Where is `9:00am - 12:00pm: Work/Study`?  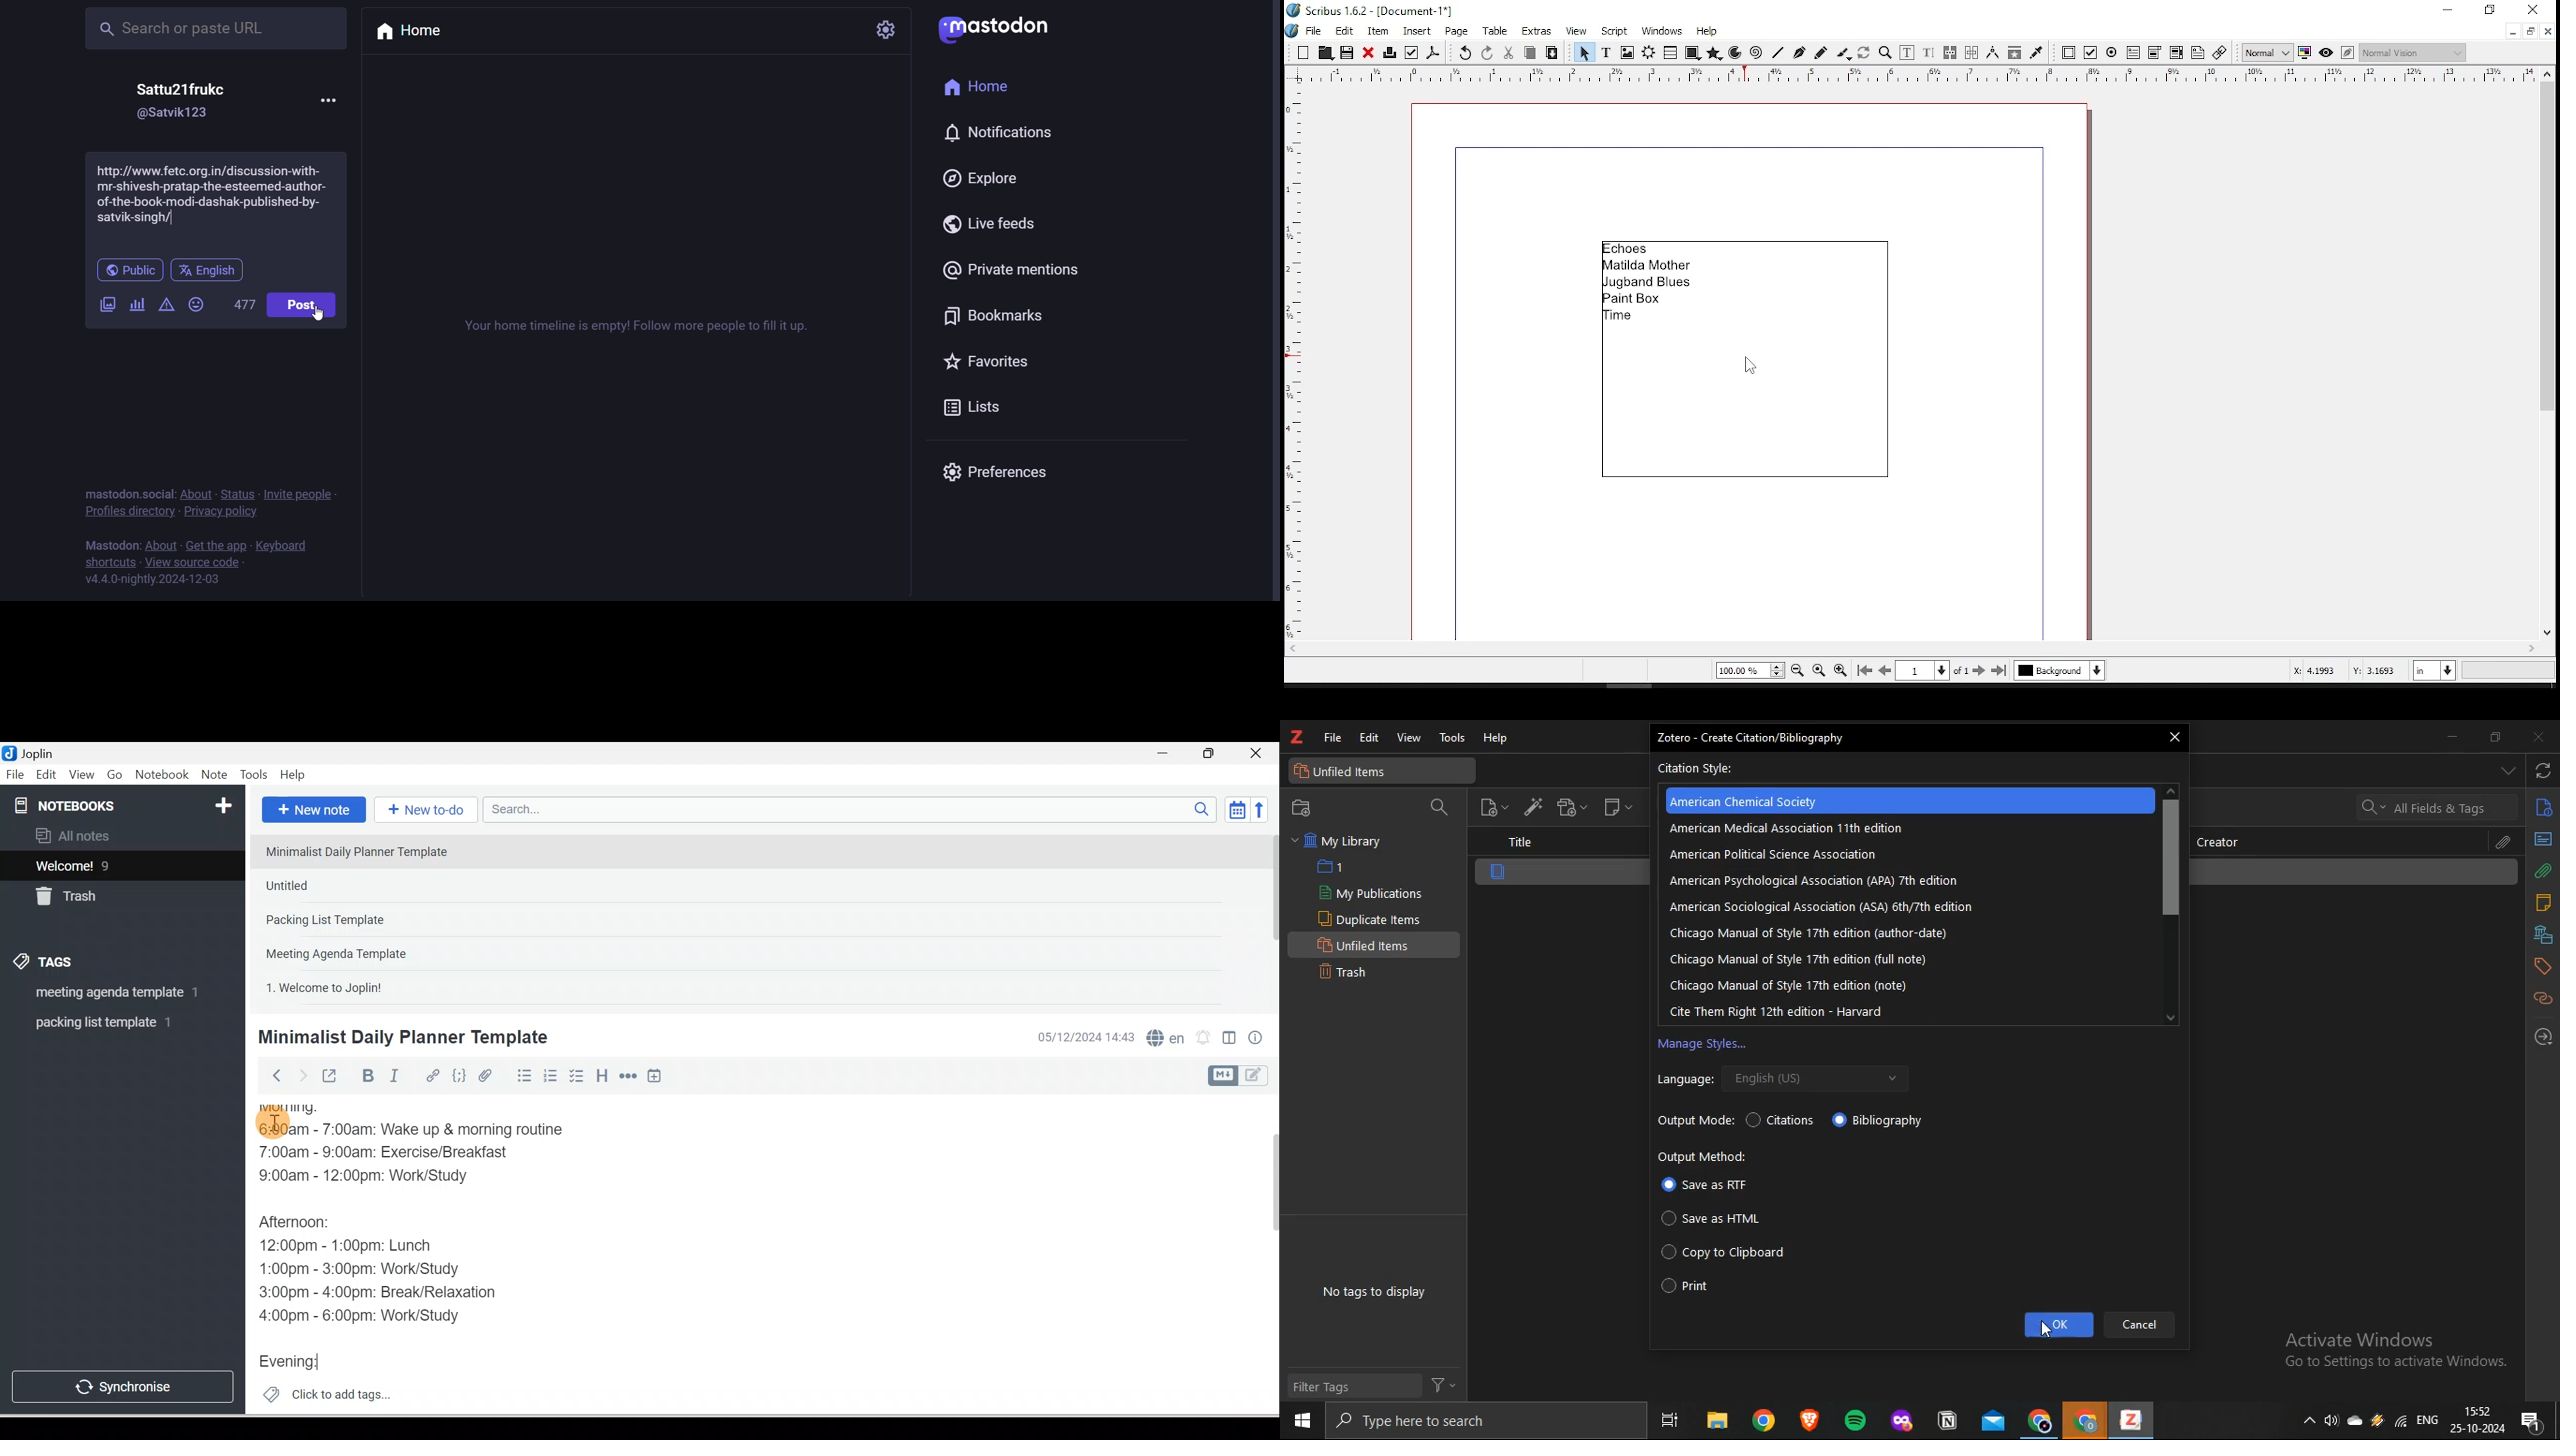 9:00am - 12:00pm: Work/Study is located at coordinates (379, 1177).